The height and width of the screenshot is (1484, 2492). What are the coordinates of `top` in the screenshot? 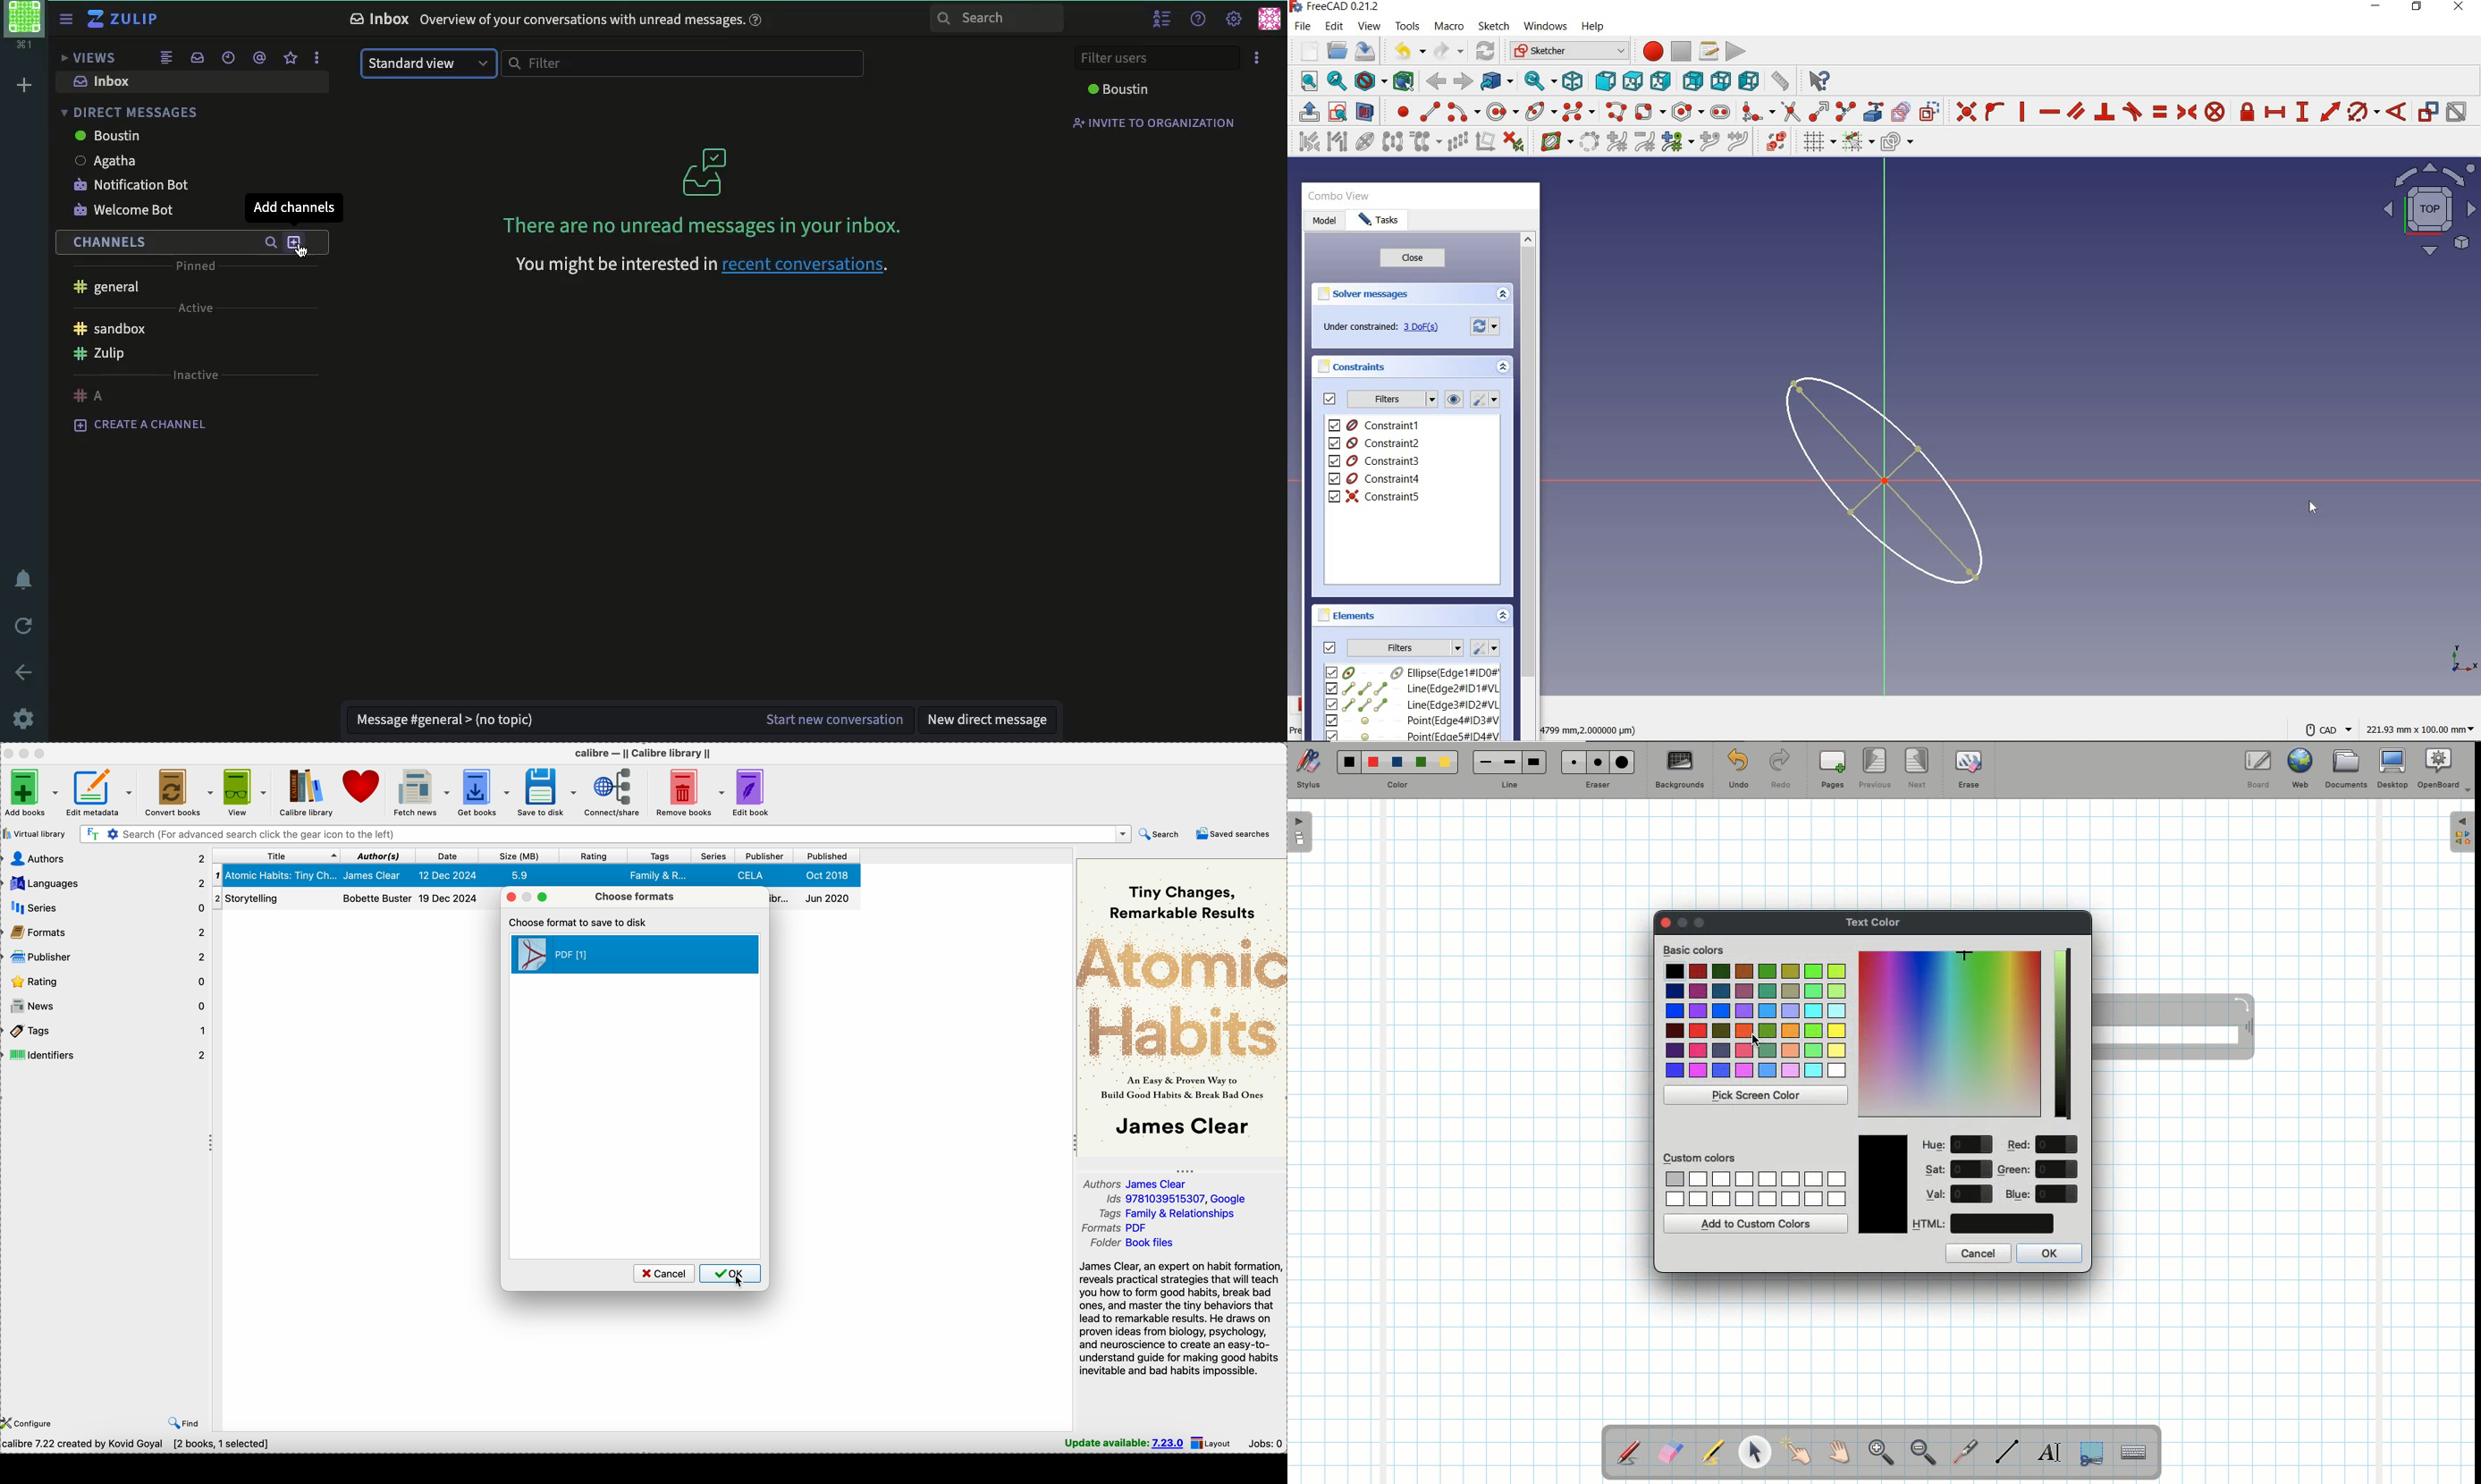 It's located at (1632, 78).